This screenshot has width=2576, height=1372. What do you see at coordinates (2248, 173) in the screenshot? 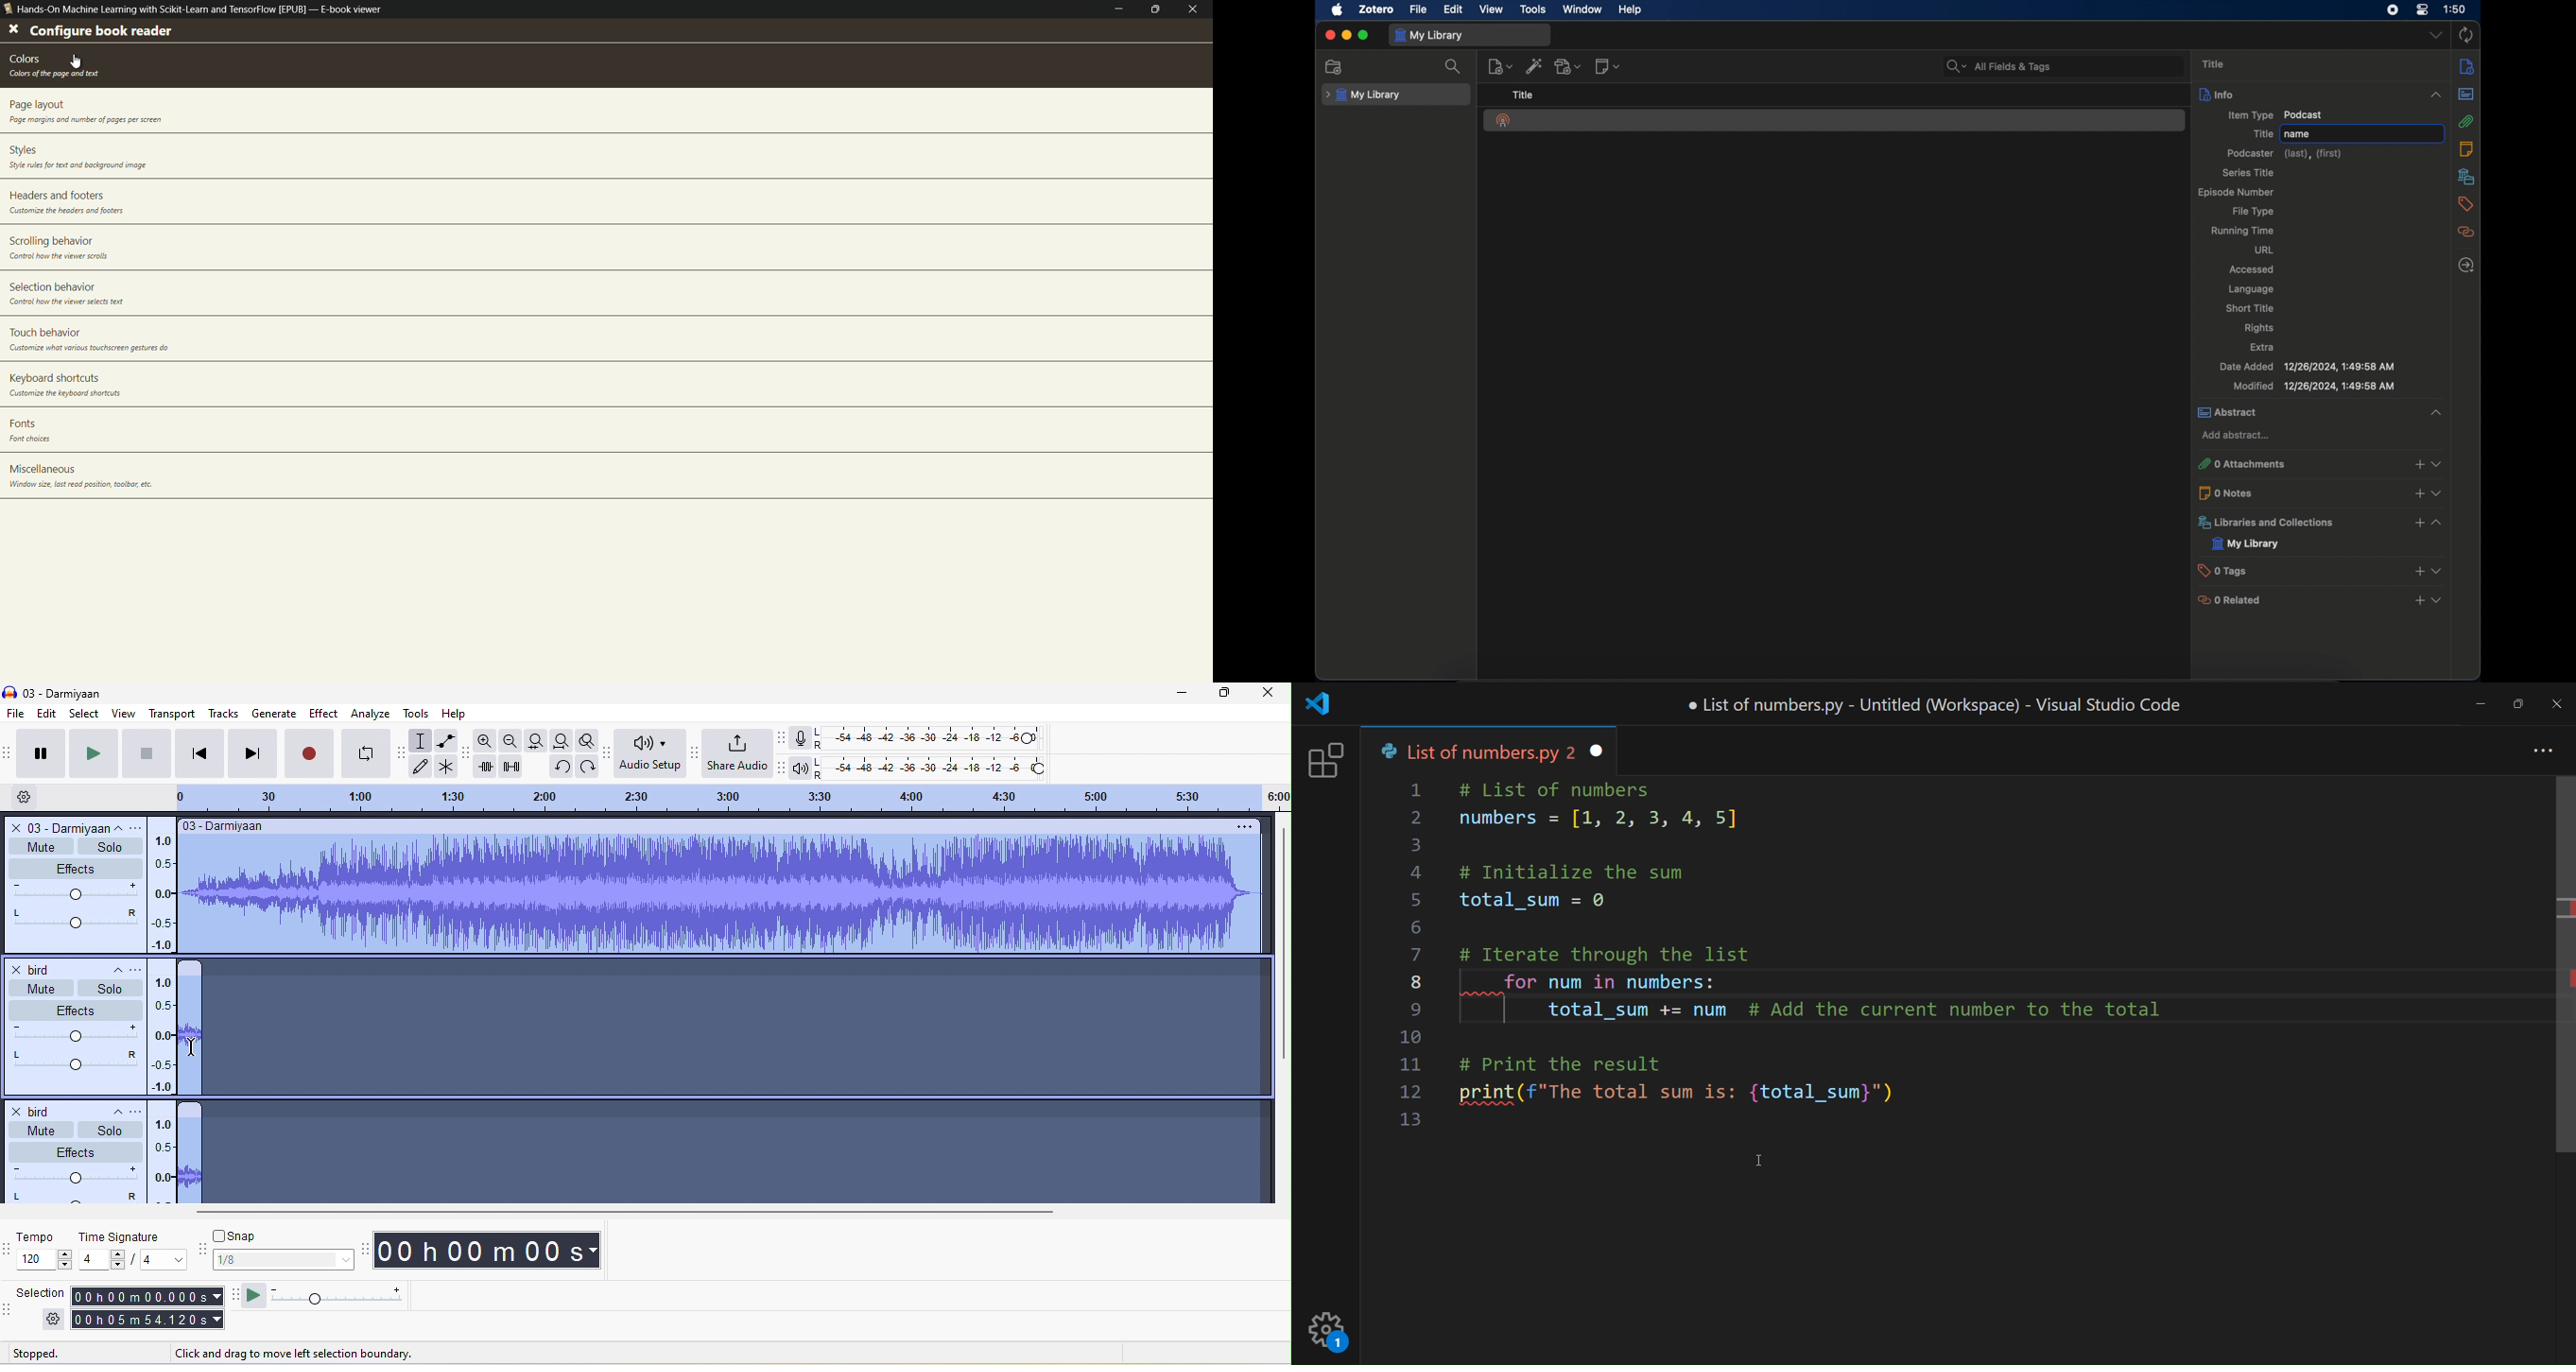
I see `series title` at bounding box center [2248, 173].